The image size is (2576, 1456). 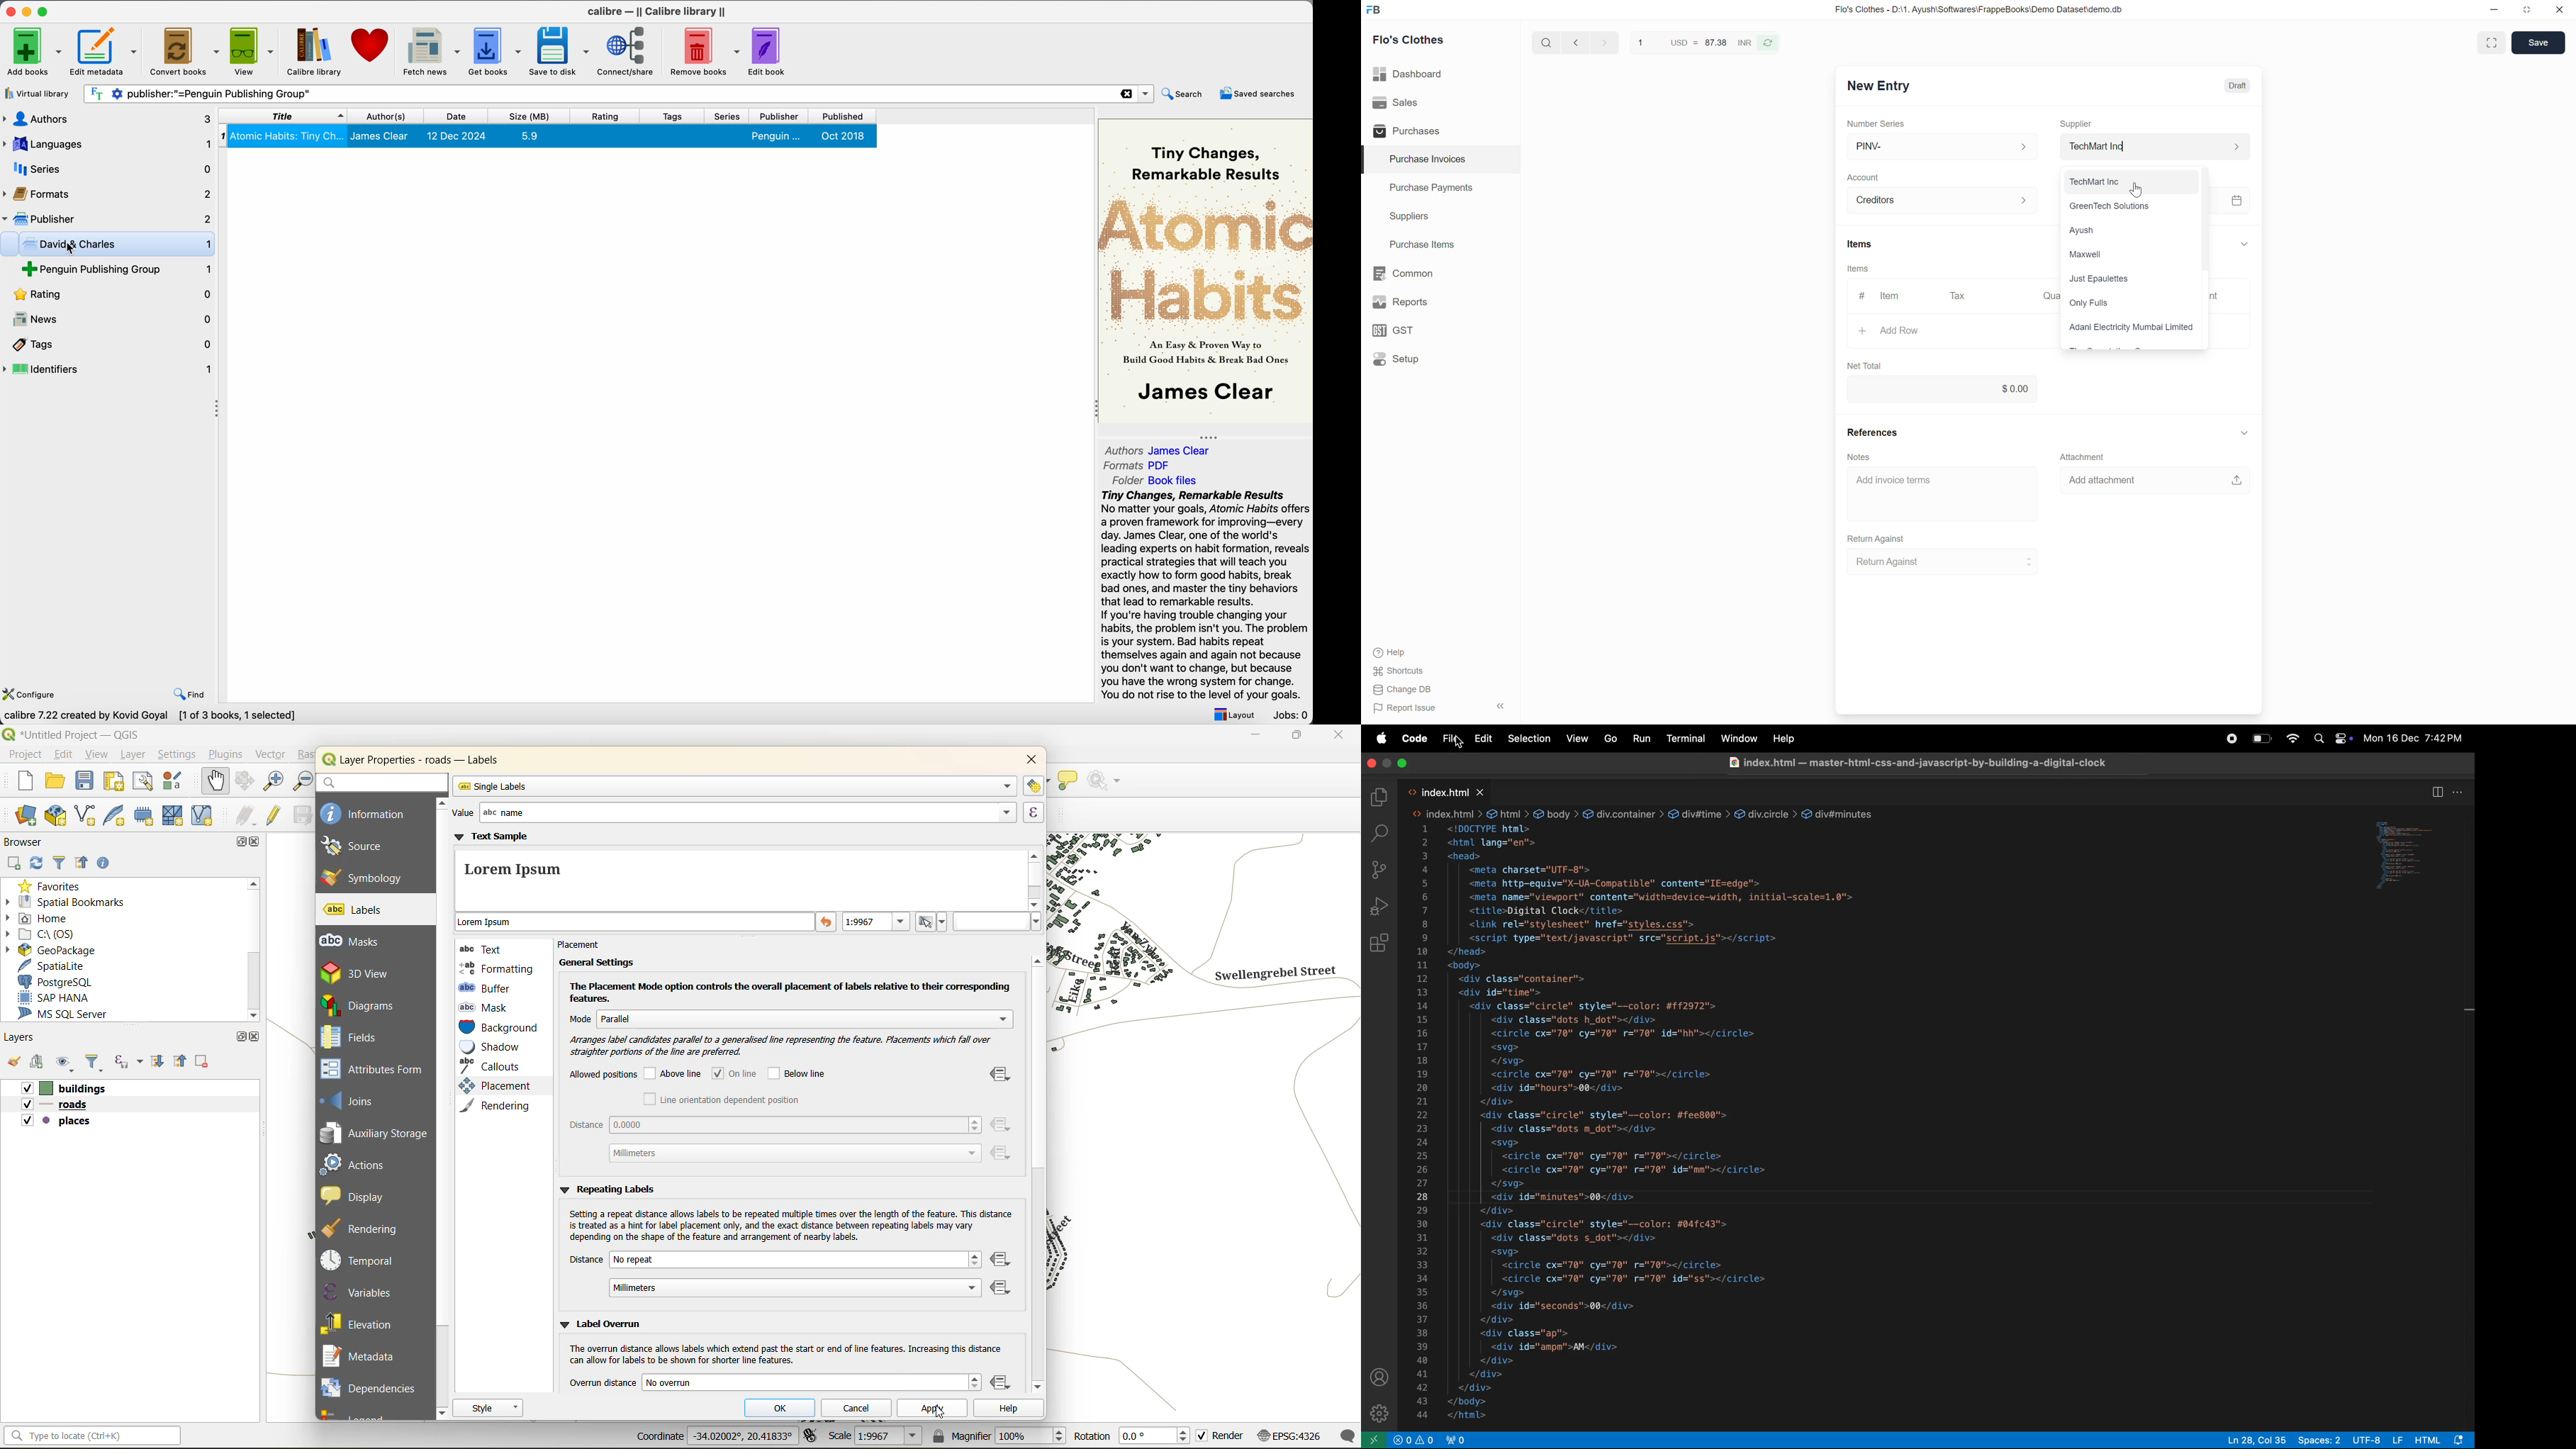 I want to click on Net Total, so click(x=1863, y=364).